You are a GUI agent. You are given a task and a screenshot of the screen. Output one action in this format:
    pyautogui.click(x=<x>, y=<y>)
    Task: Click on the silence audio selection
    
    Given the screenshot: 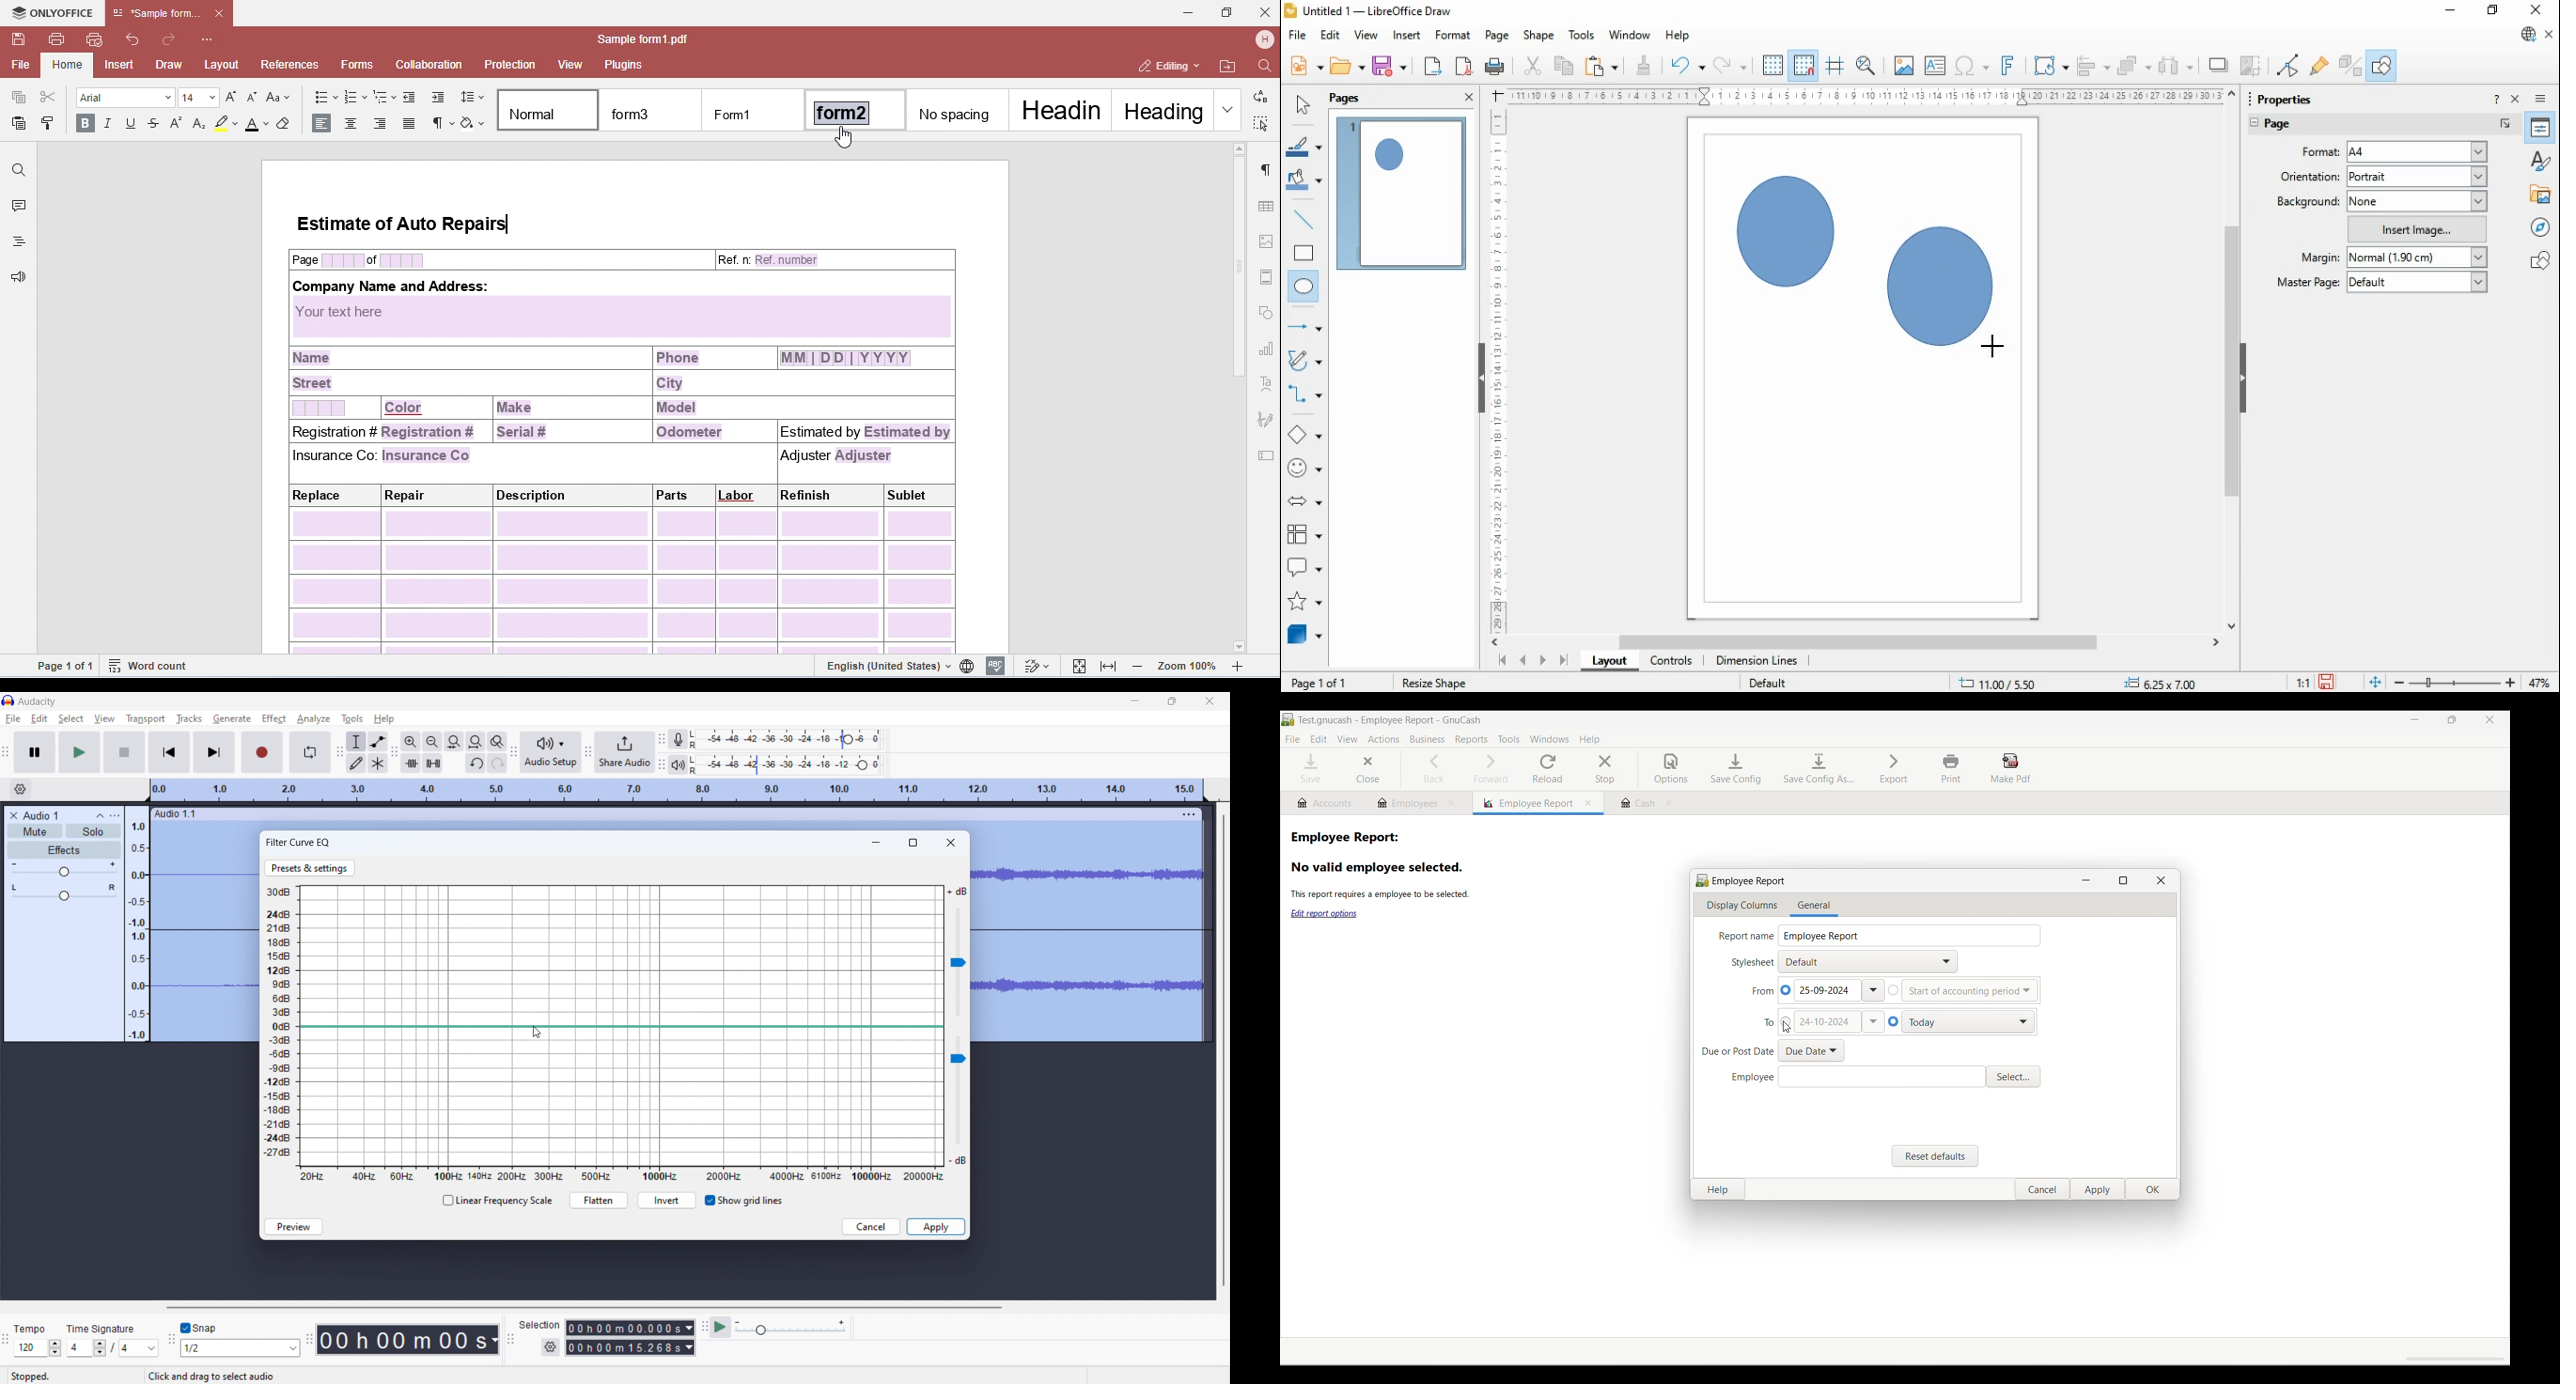 What is the action you would take?
    pyautogui.click(x=433, y=763)
    